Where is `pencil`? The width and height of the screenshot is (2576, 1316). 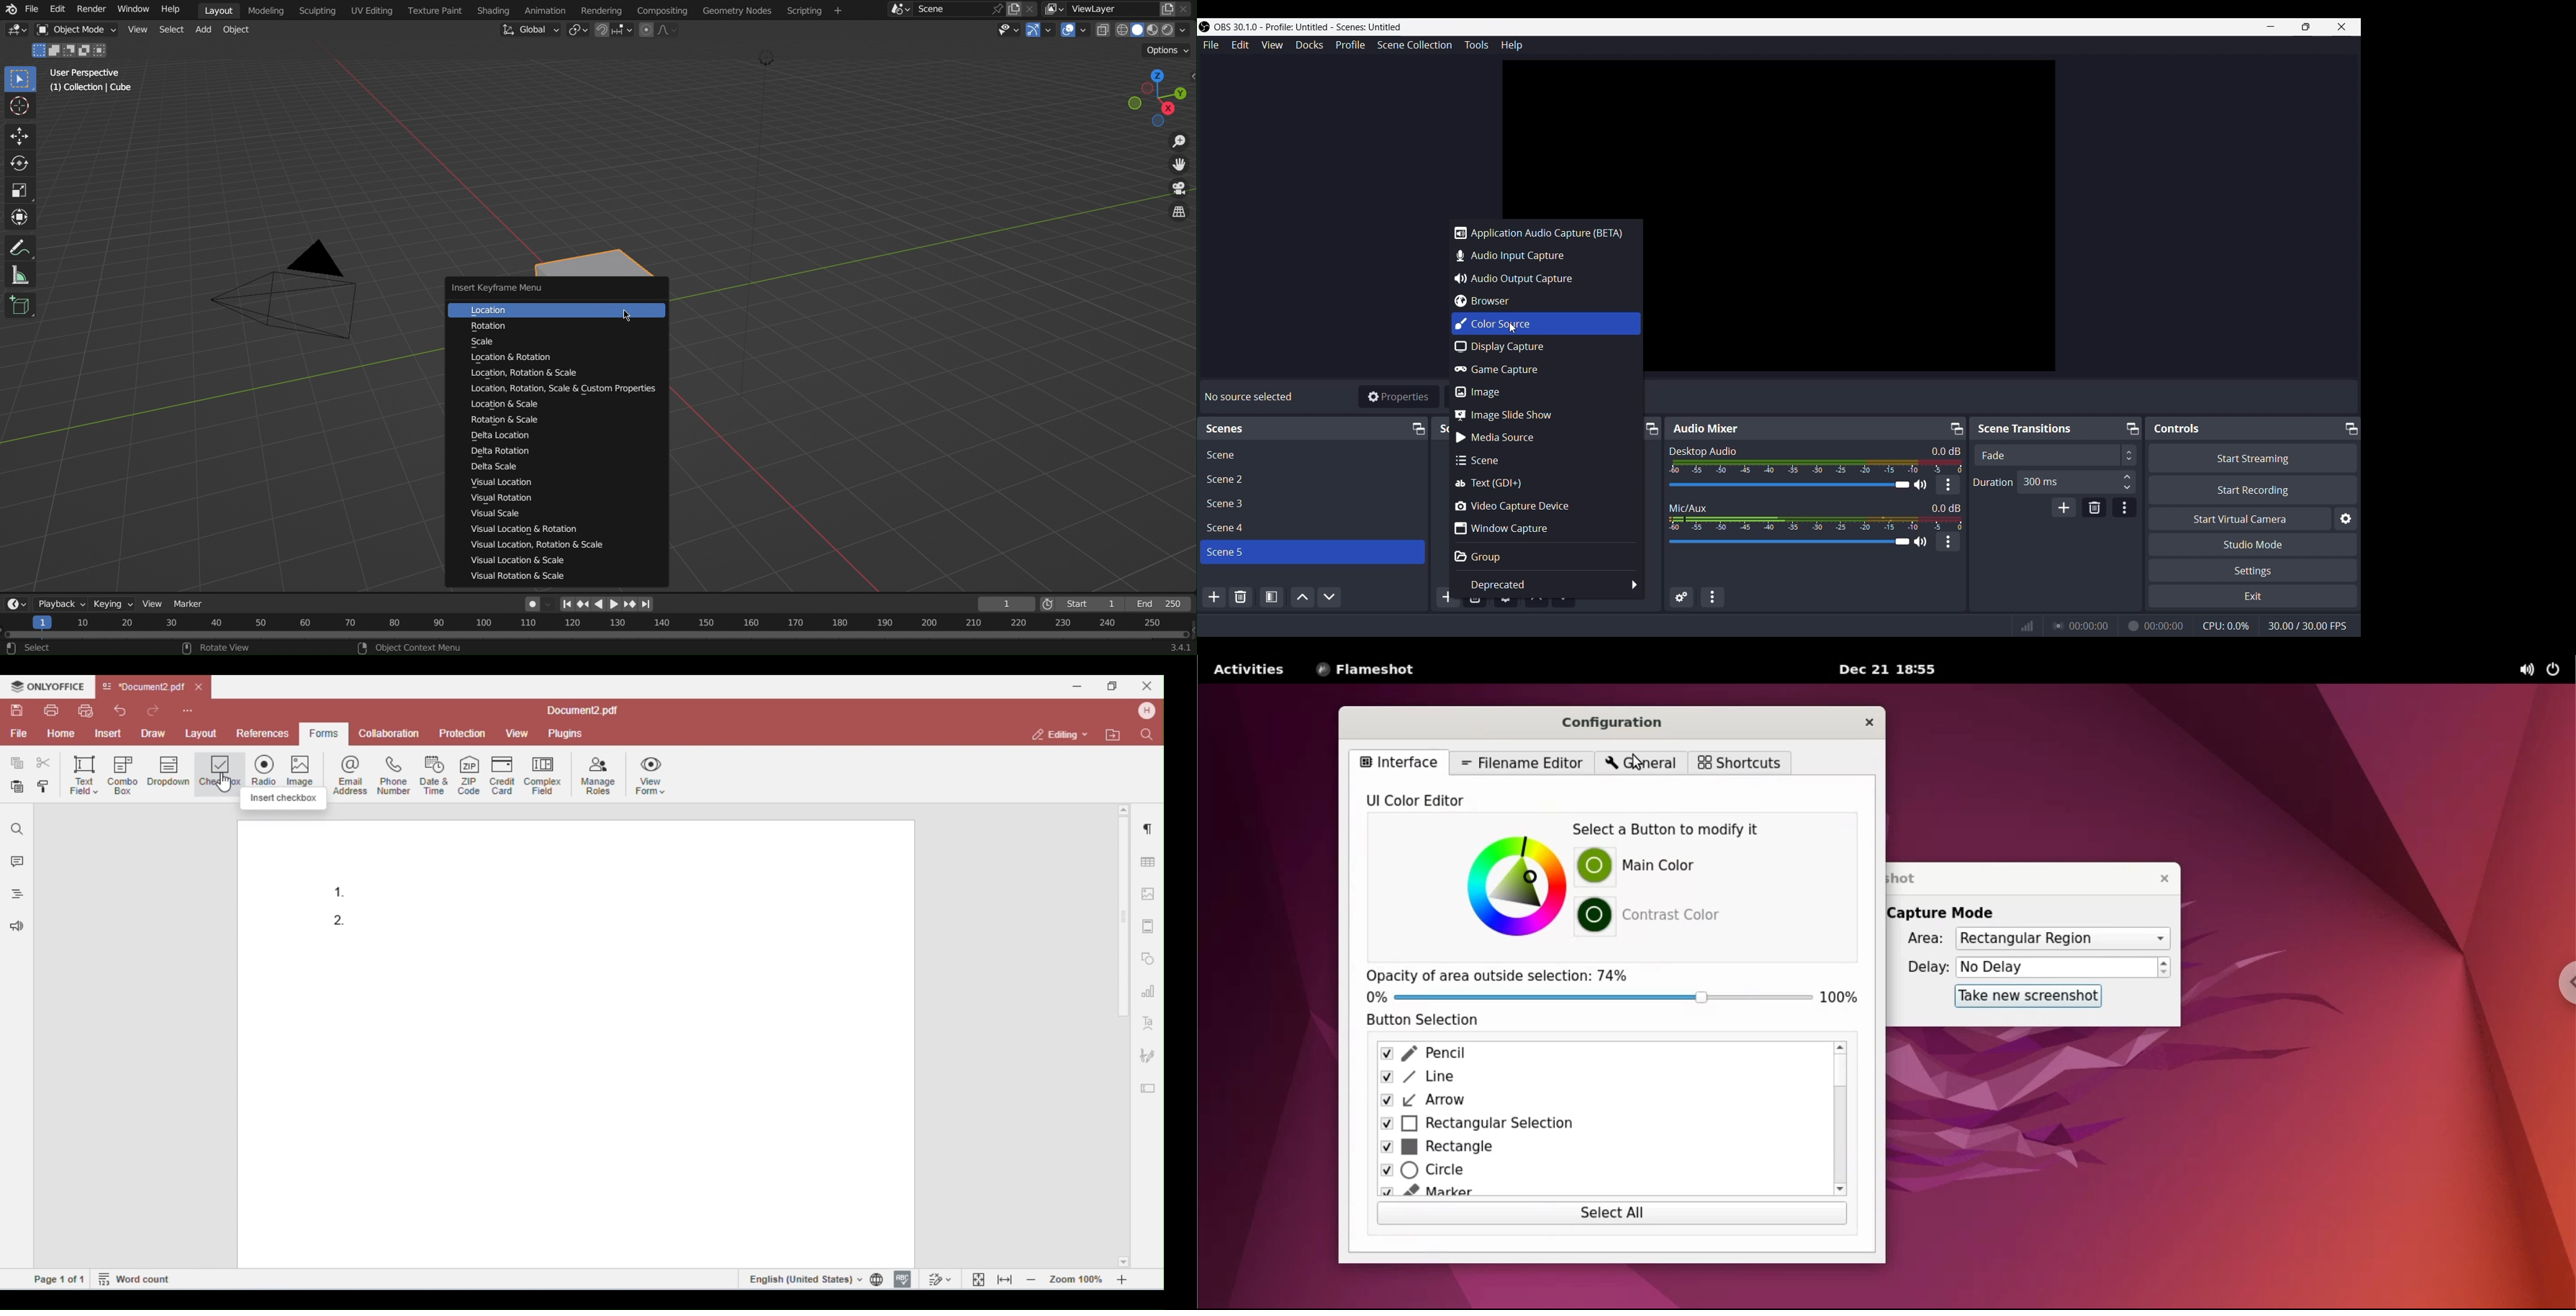 pencil is located at coordinates (1594, 1055).